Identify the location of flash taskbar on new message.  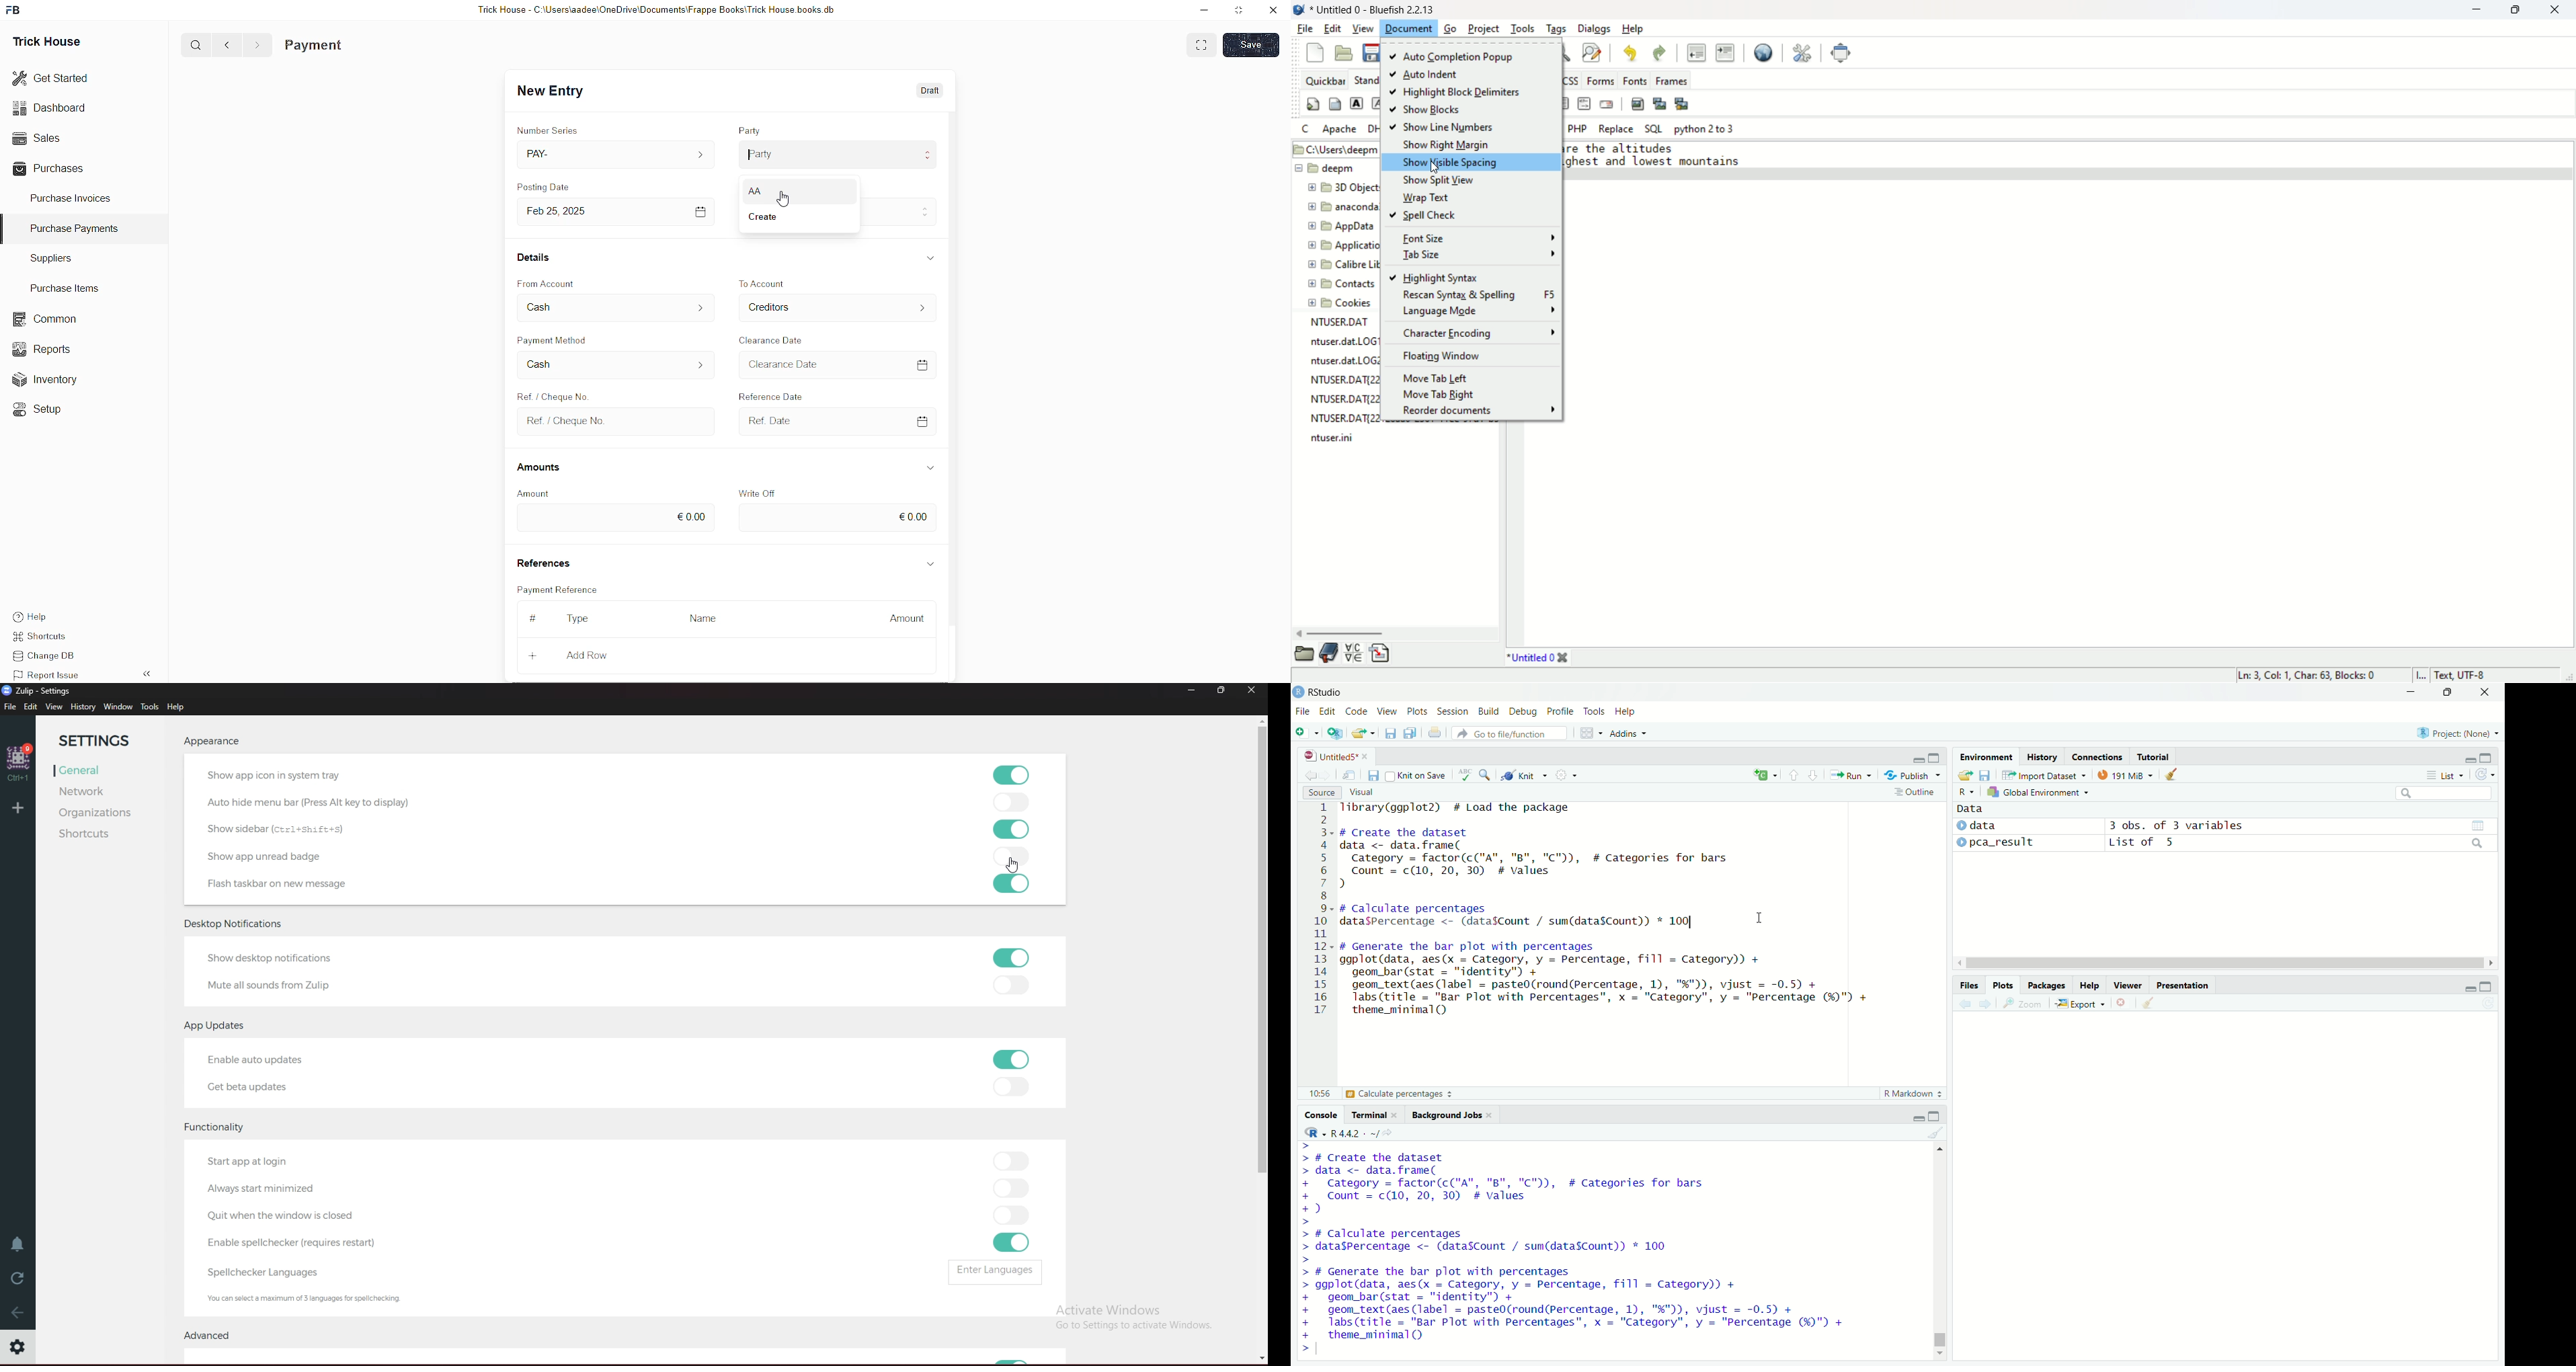
(318, 884).